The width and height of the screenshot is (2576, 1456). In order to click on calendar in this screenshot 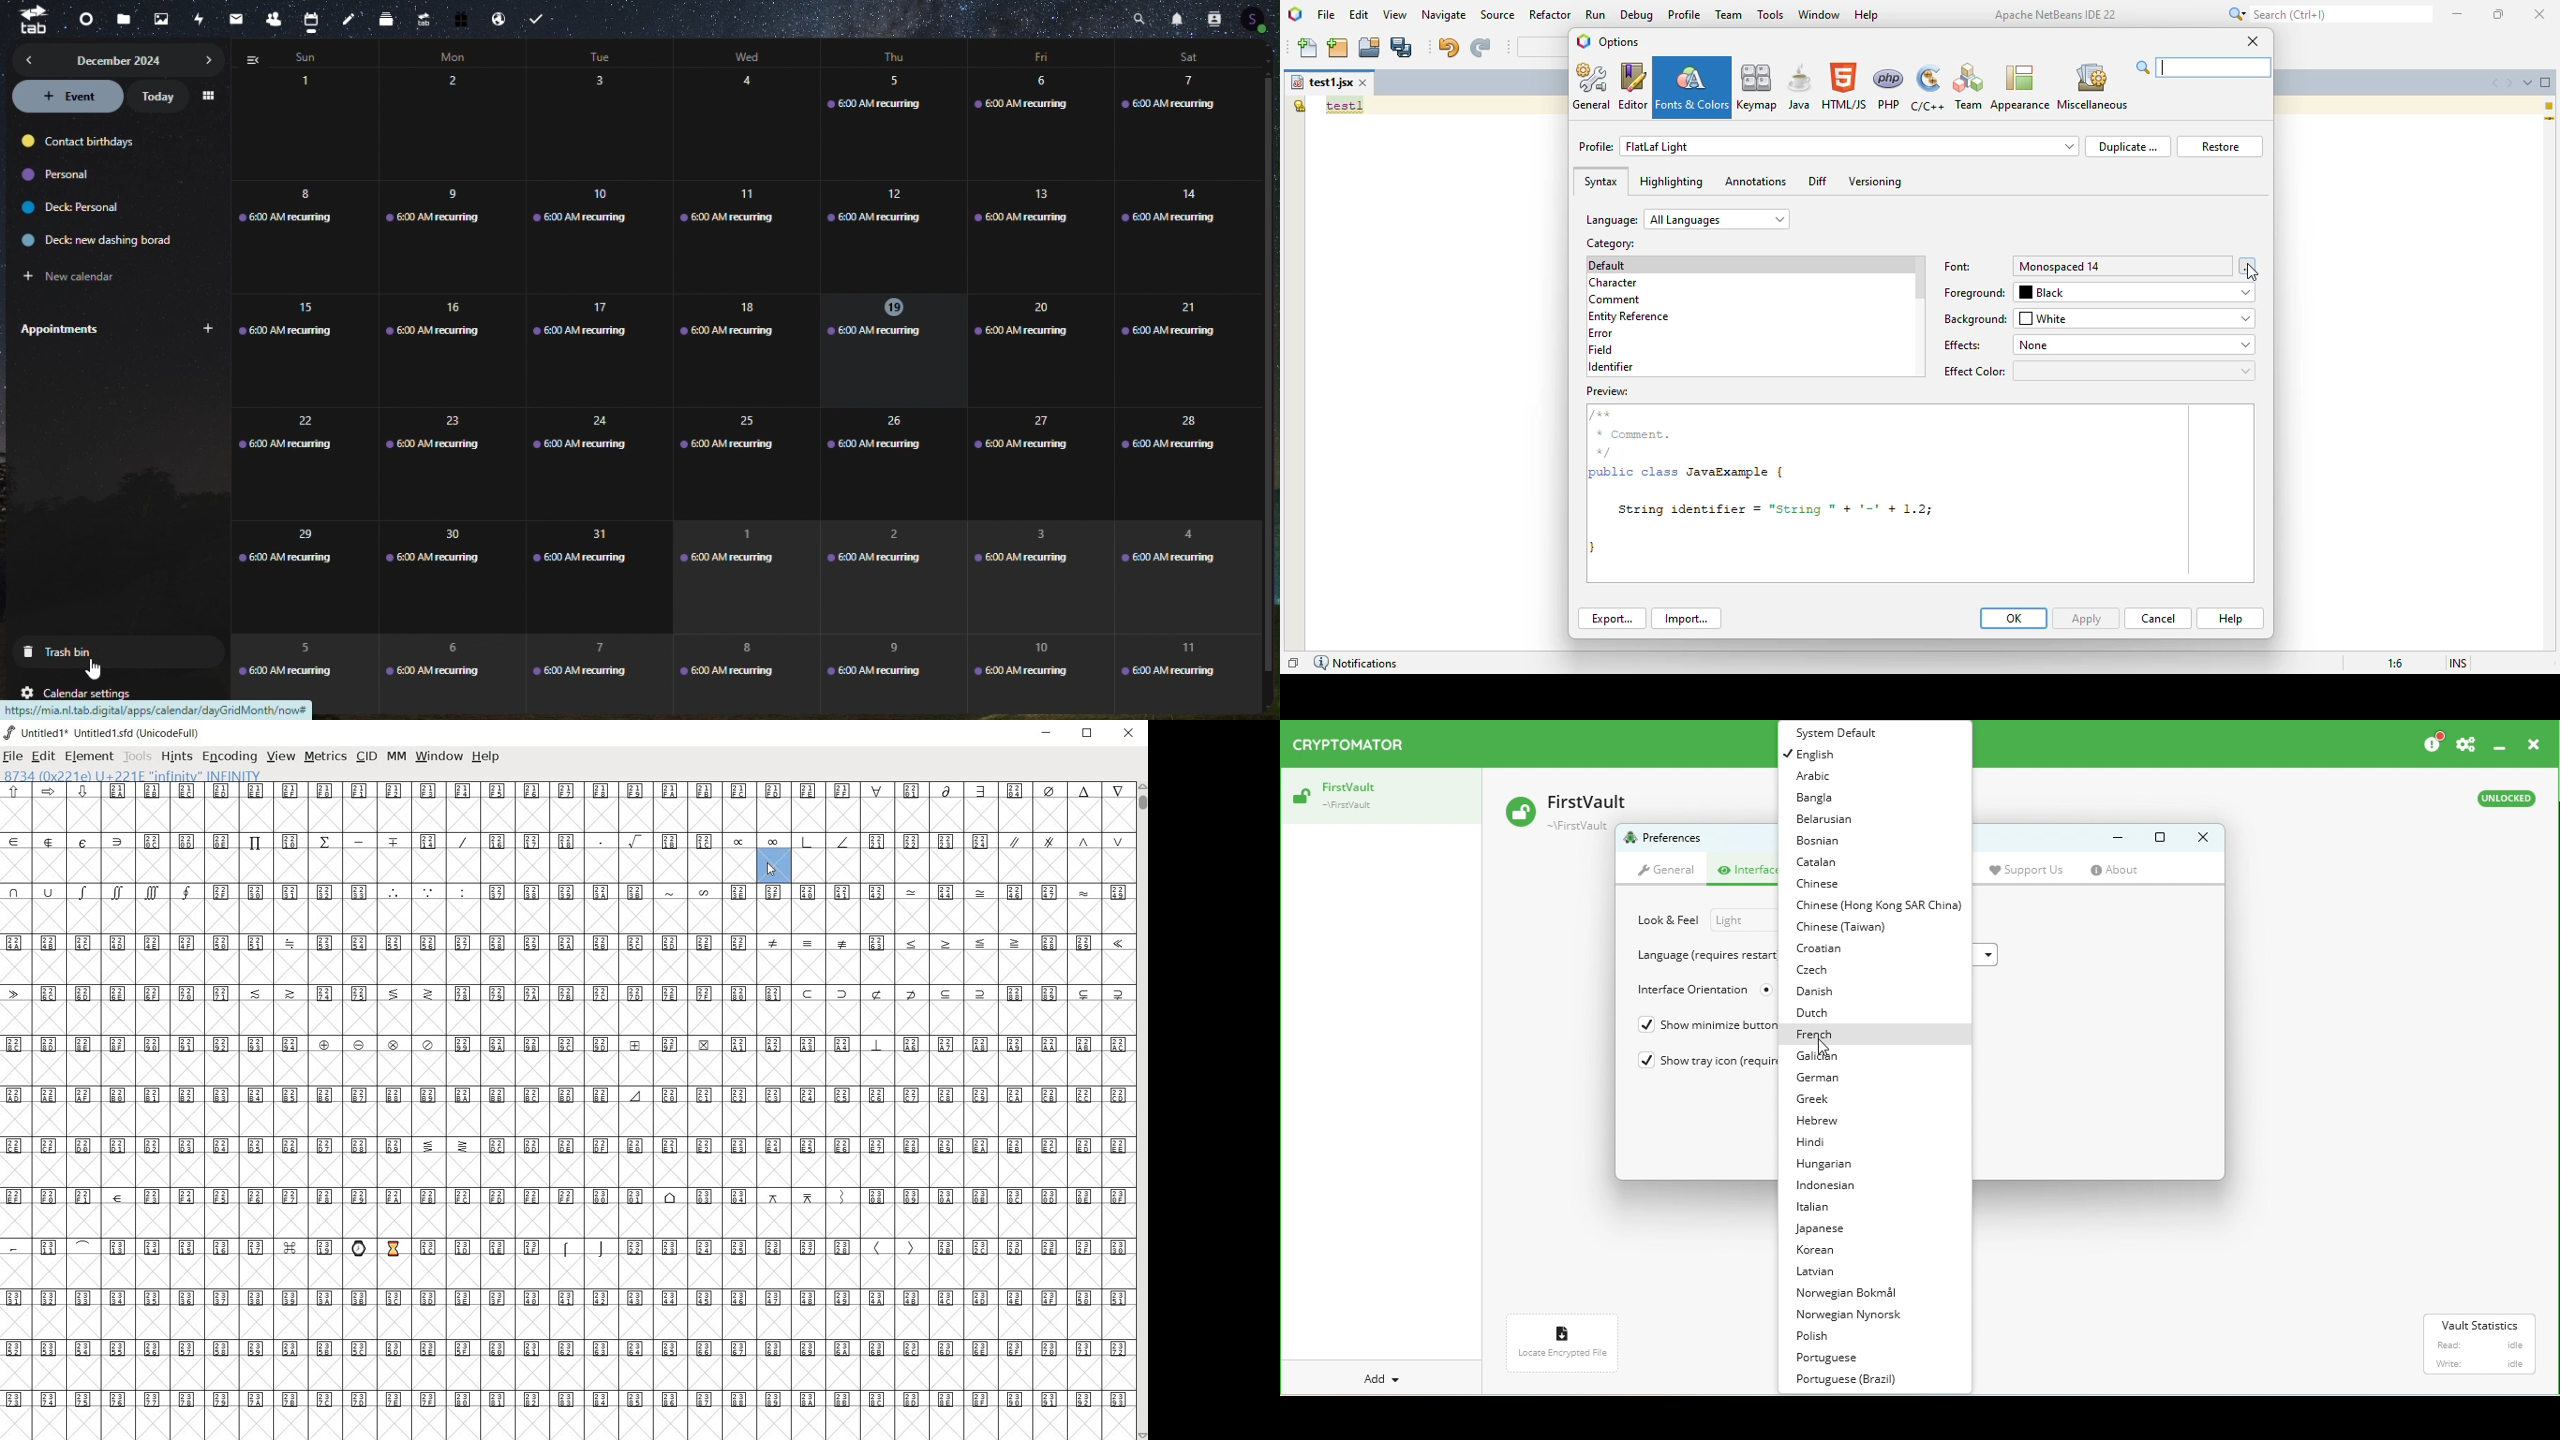, I will do `click(312, 16)`.